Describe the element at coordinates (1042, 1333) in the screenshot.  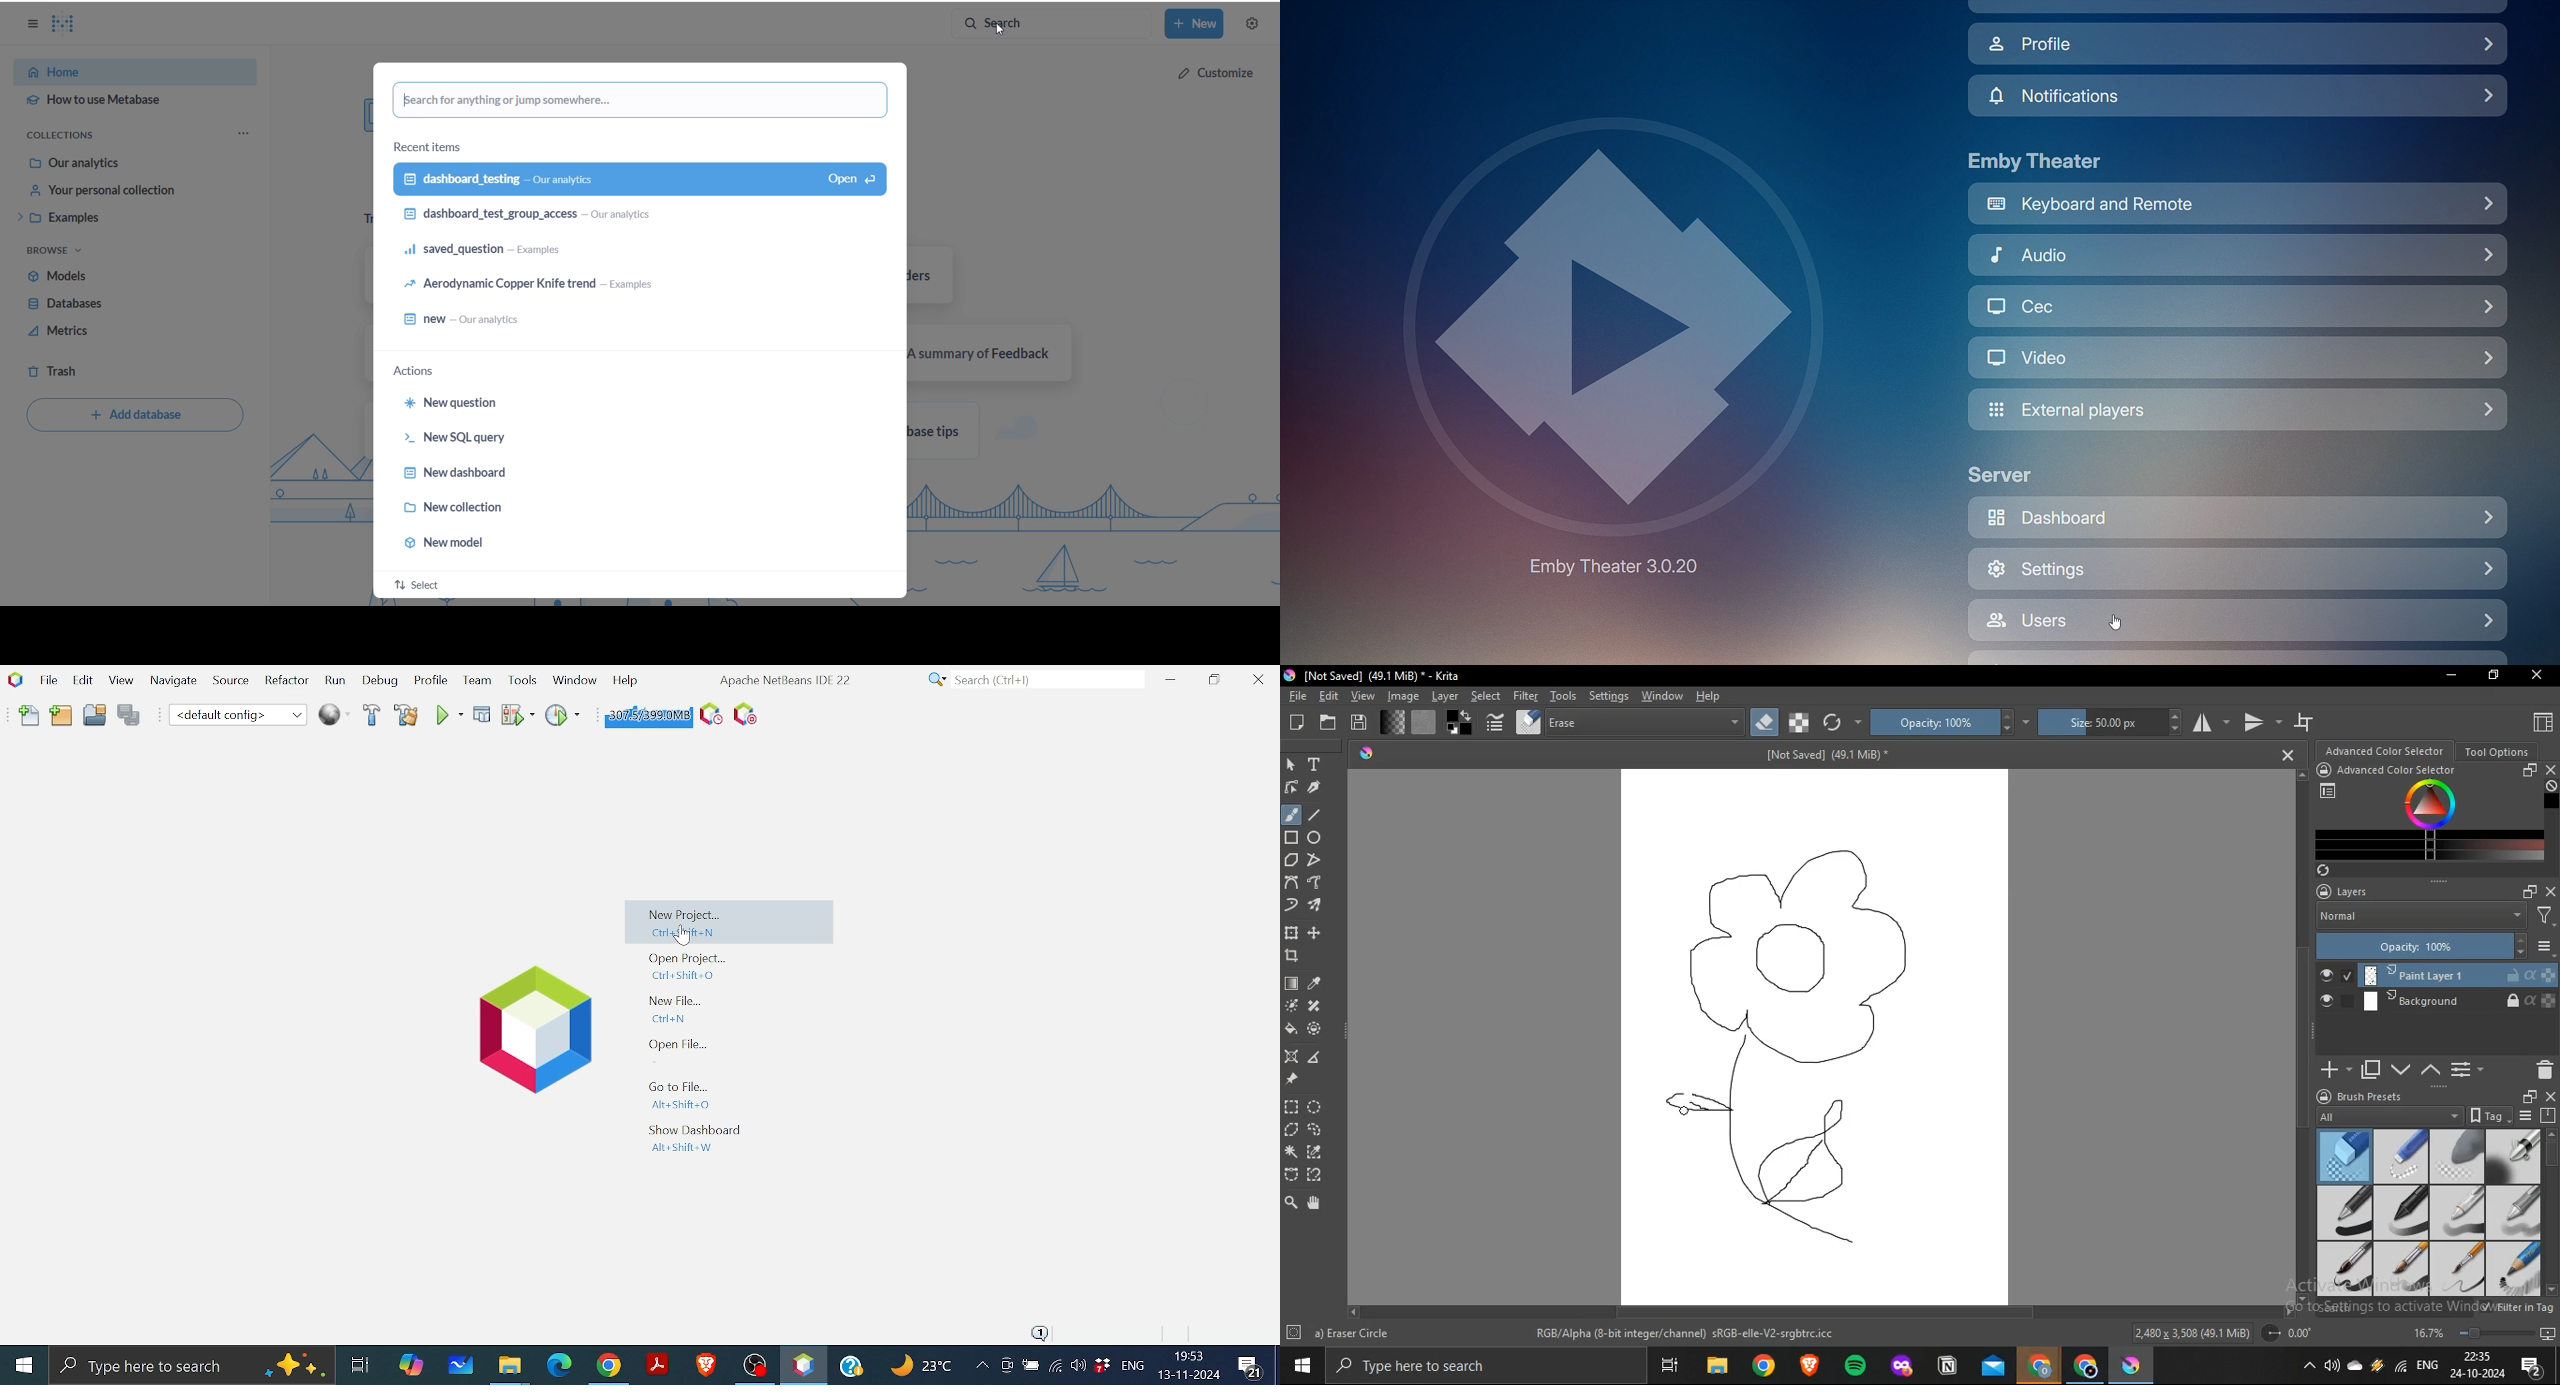
I see `notifications` at that location.